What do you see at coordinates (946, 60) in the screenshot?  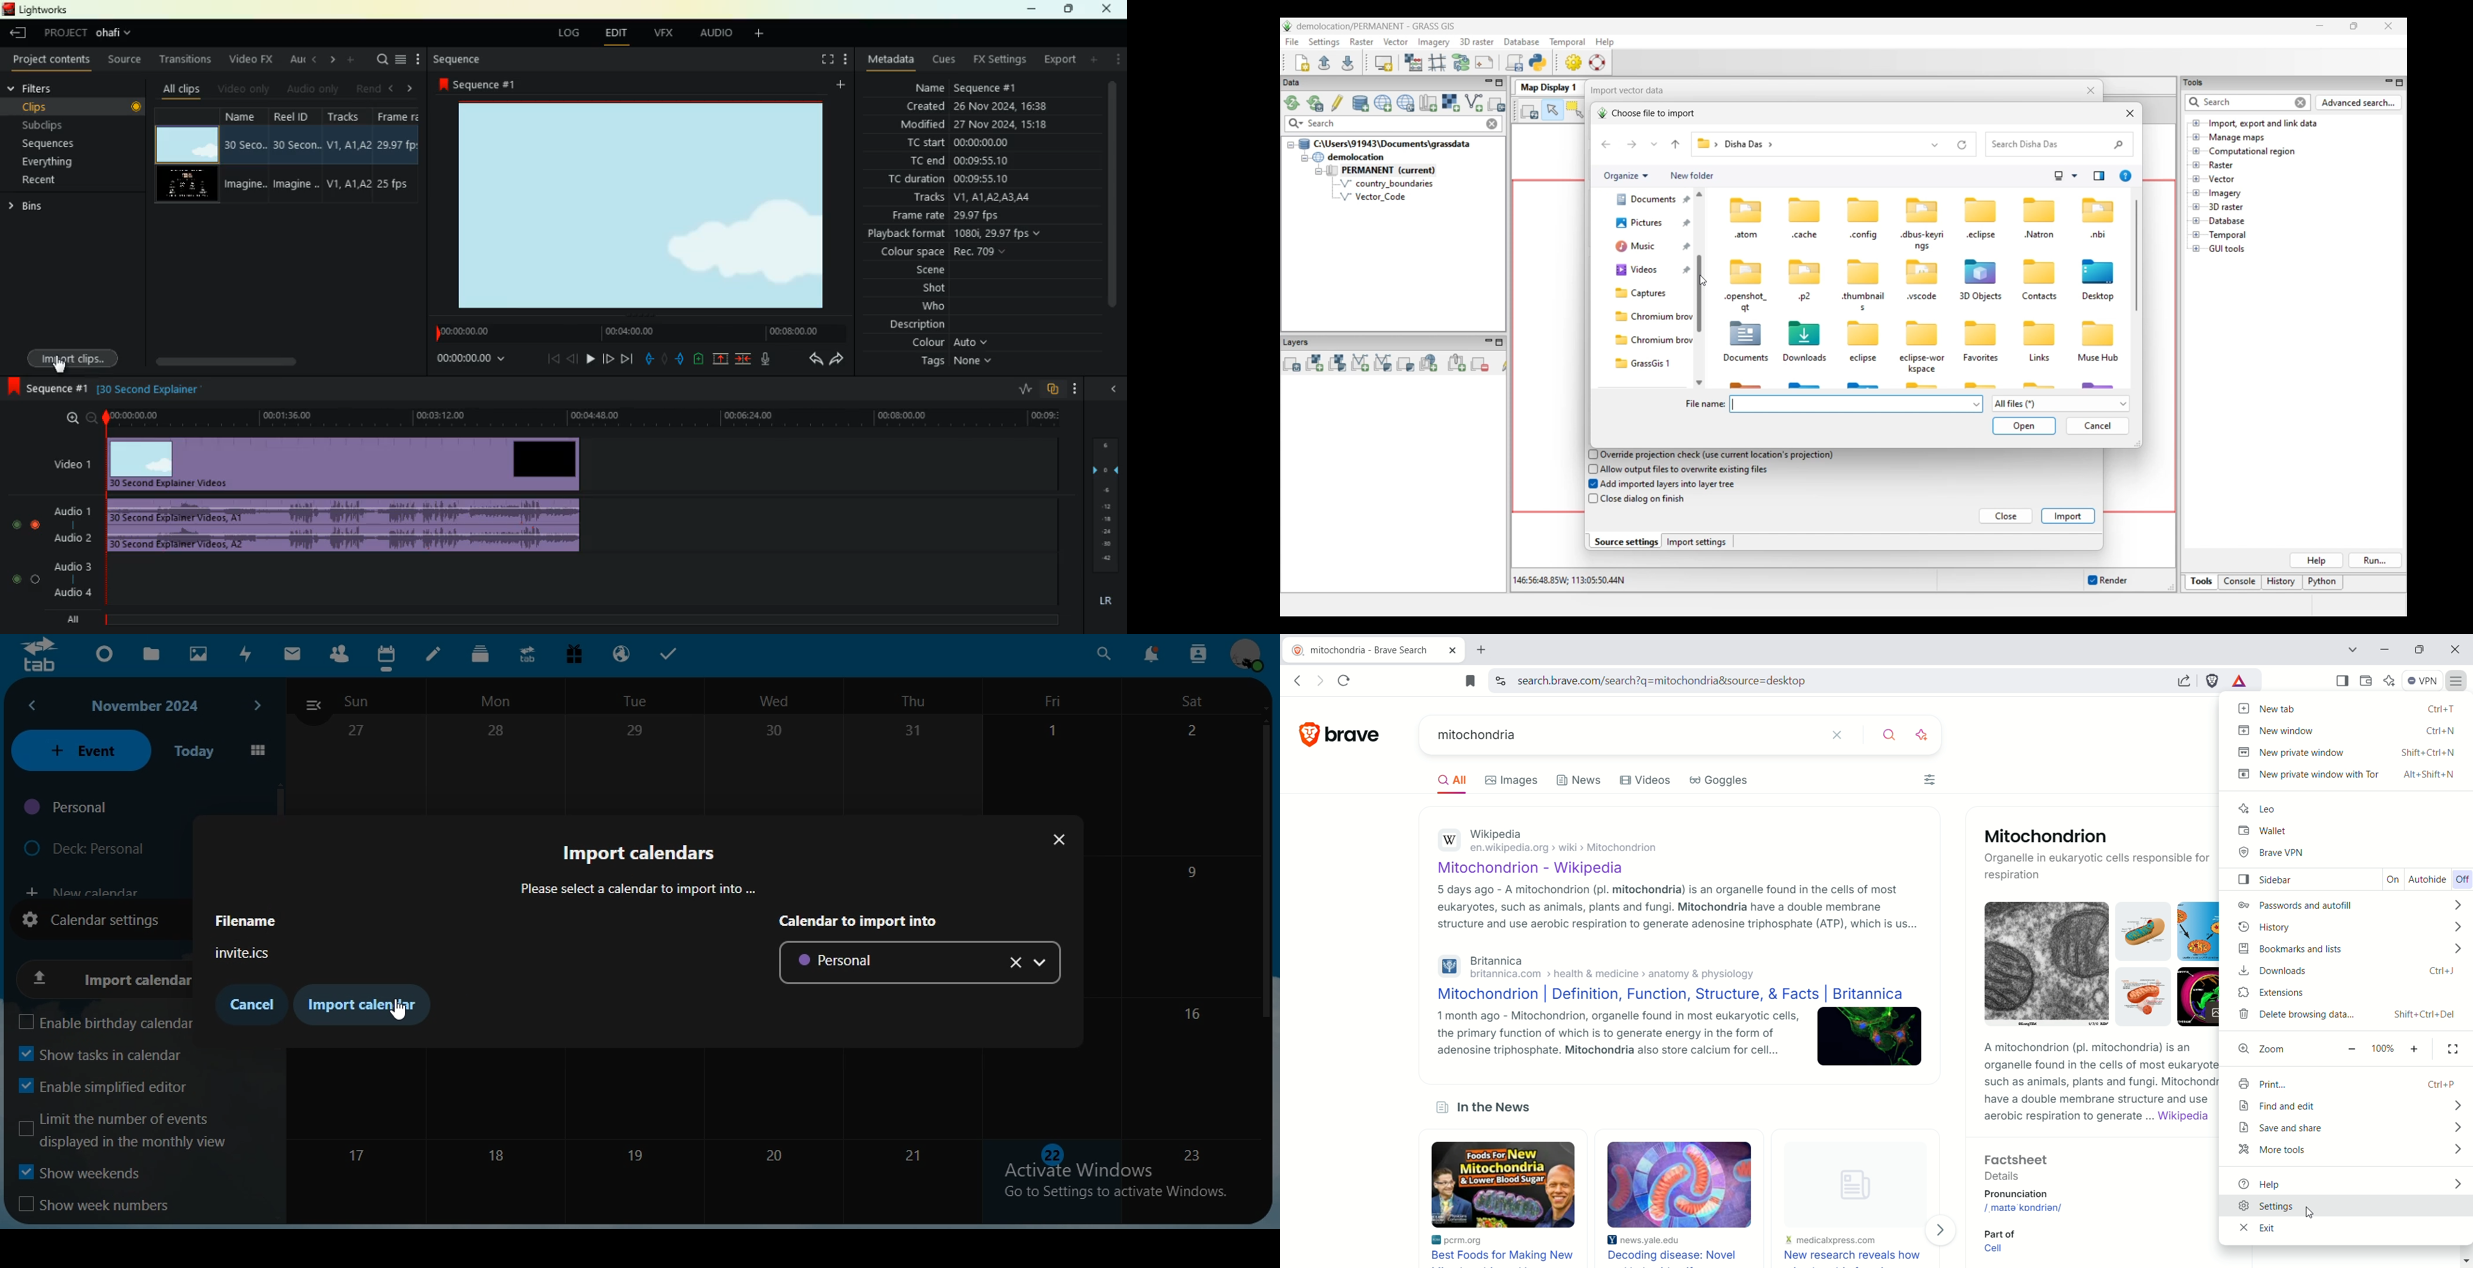 I see `cues` at bounding box center [946, 60].